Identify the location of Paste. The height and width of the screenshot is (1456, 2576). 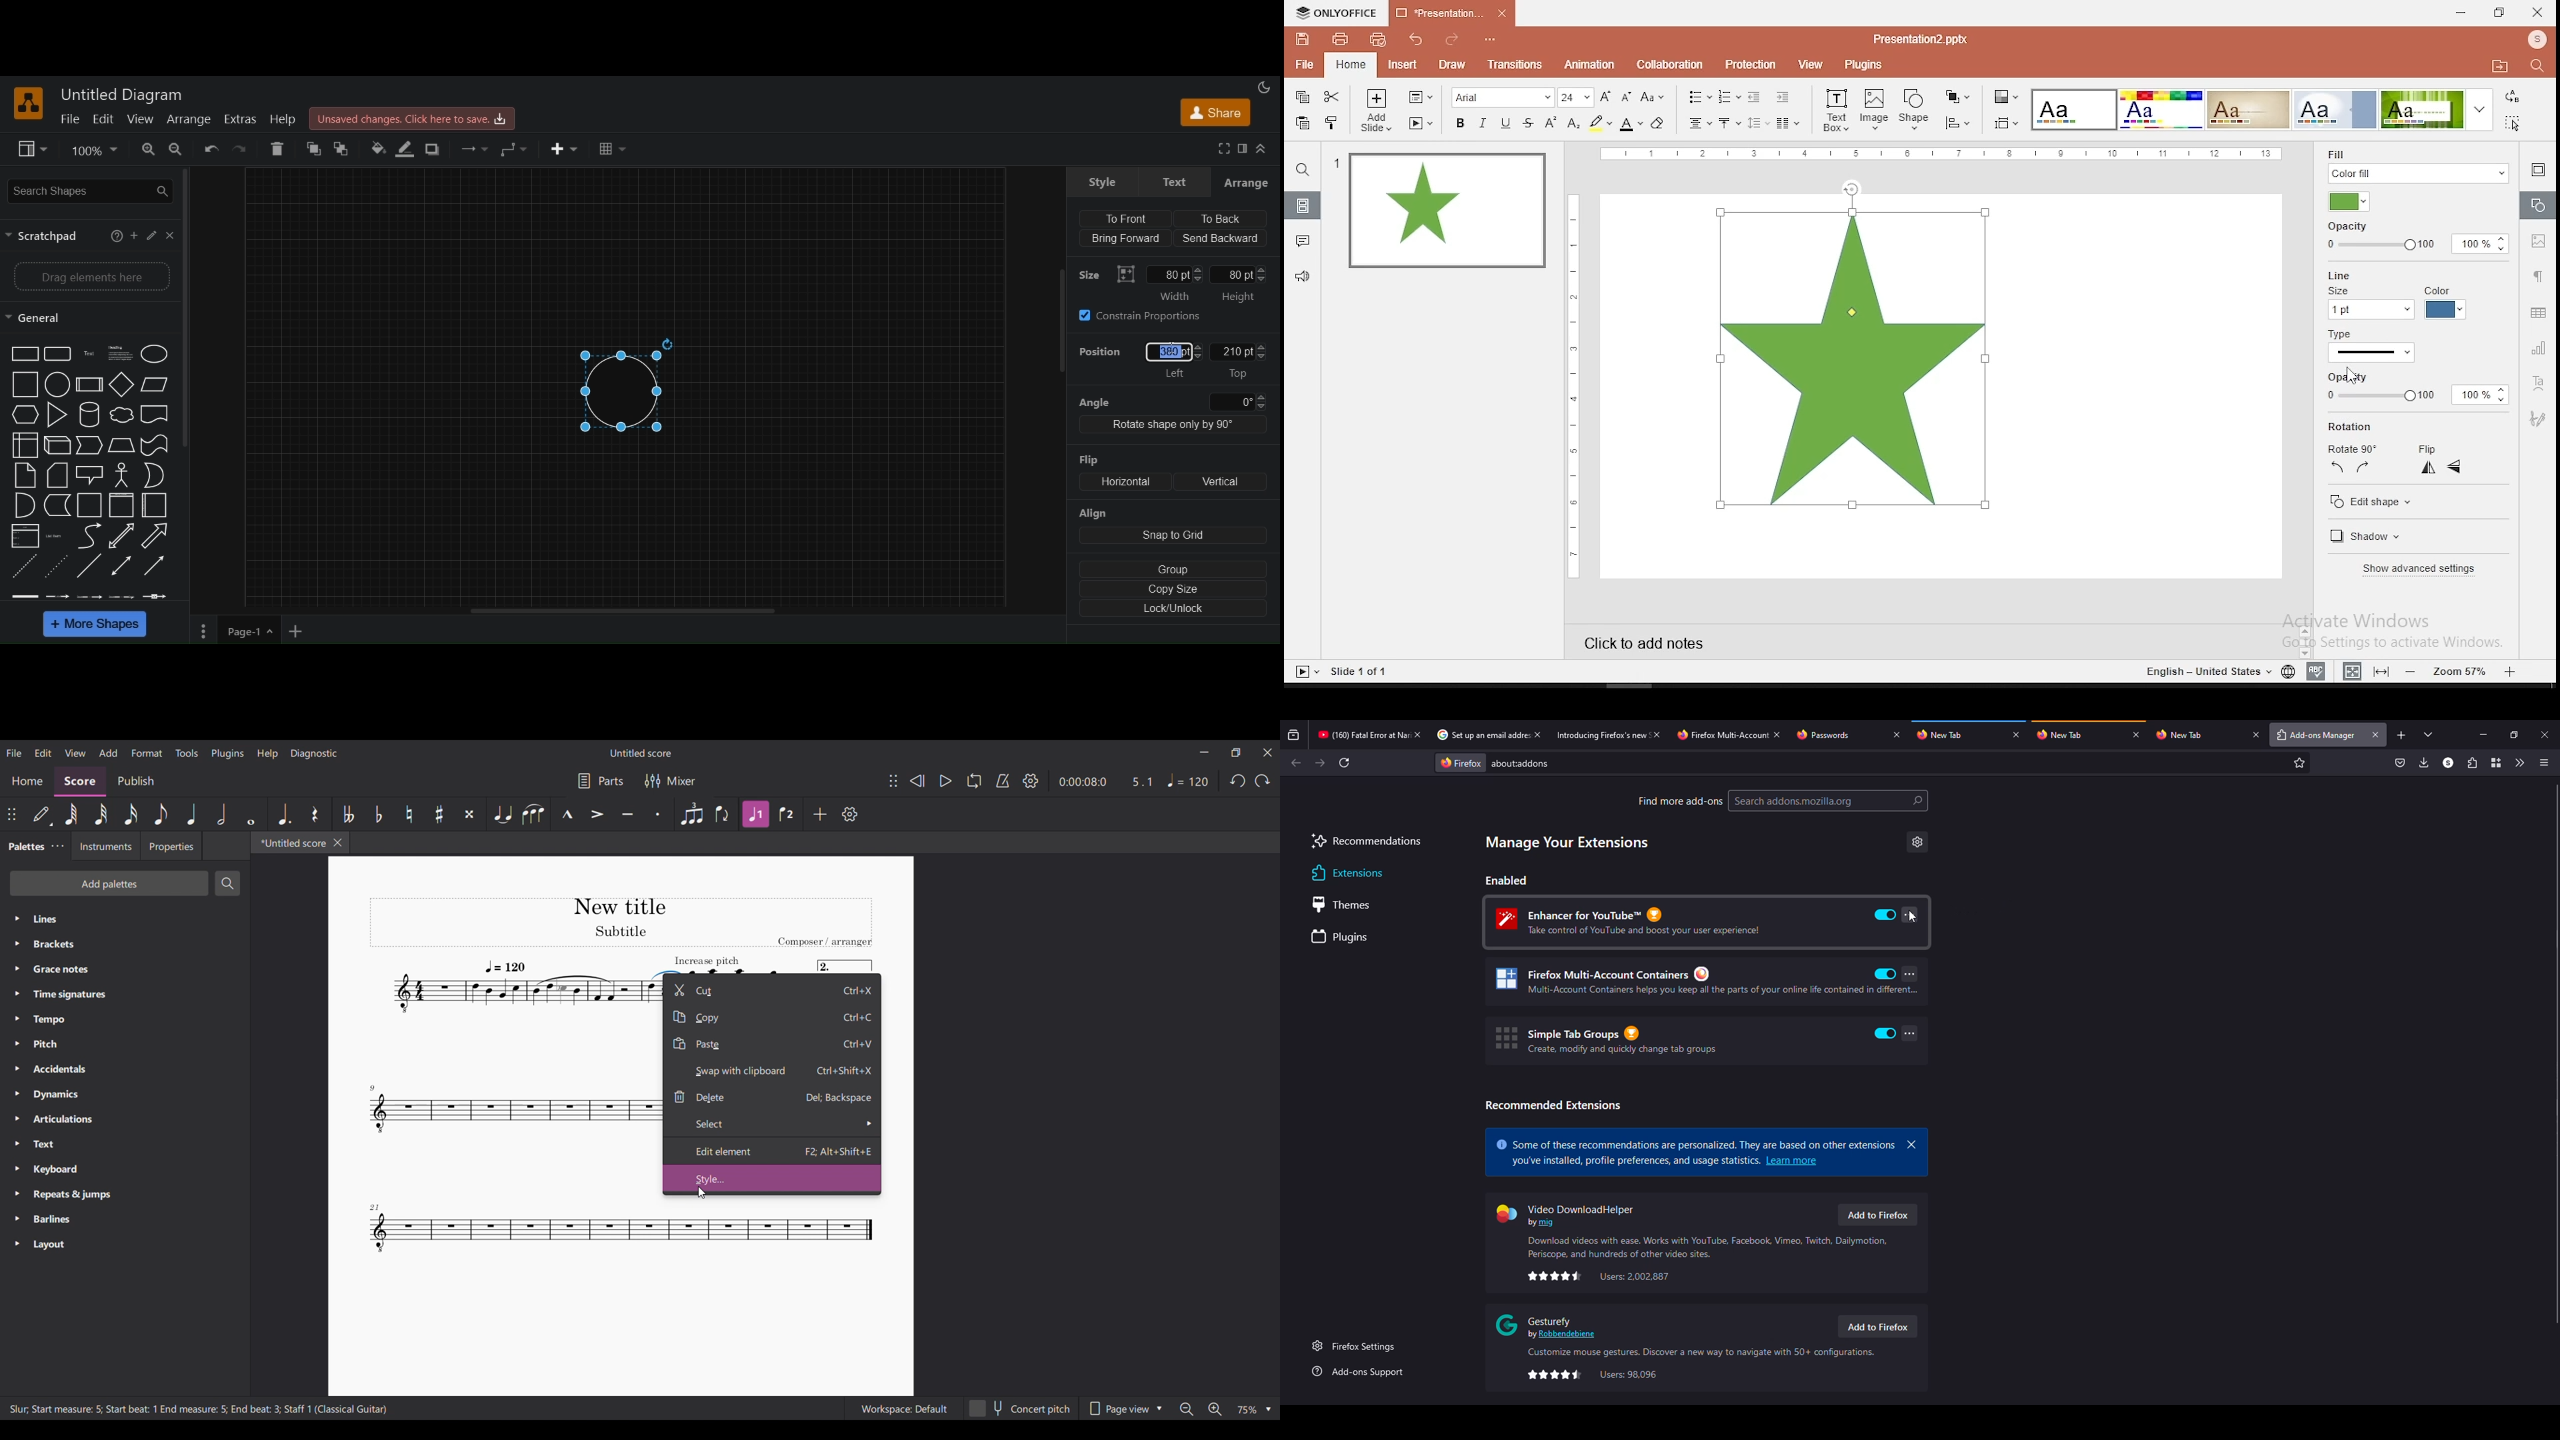
(58, 475).